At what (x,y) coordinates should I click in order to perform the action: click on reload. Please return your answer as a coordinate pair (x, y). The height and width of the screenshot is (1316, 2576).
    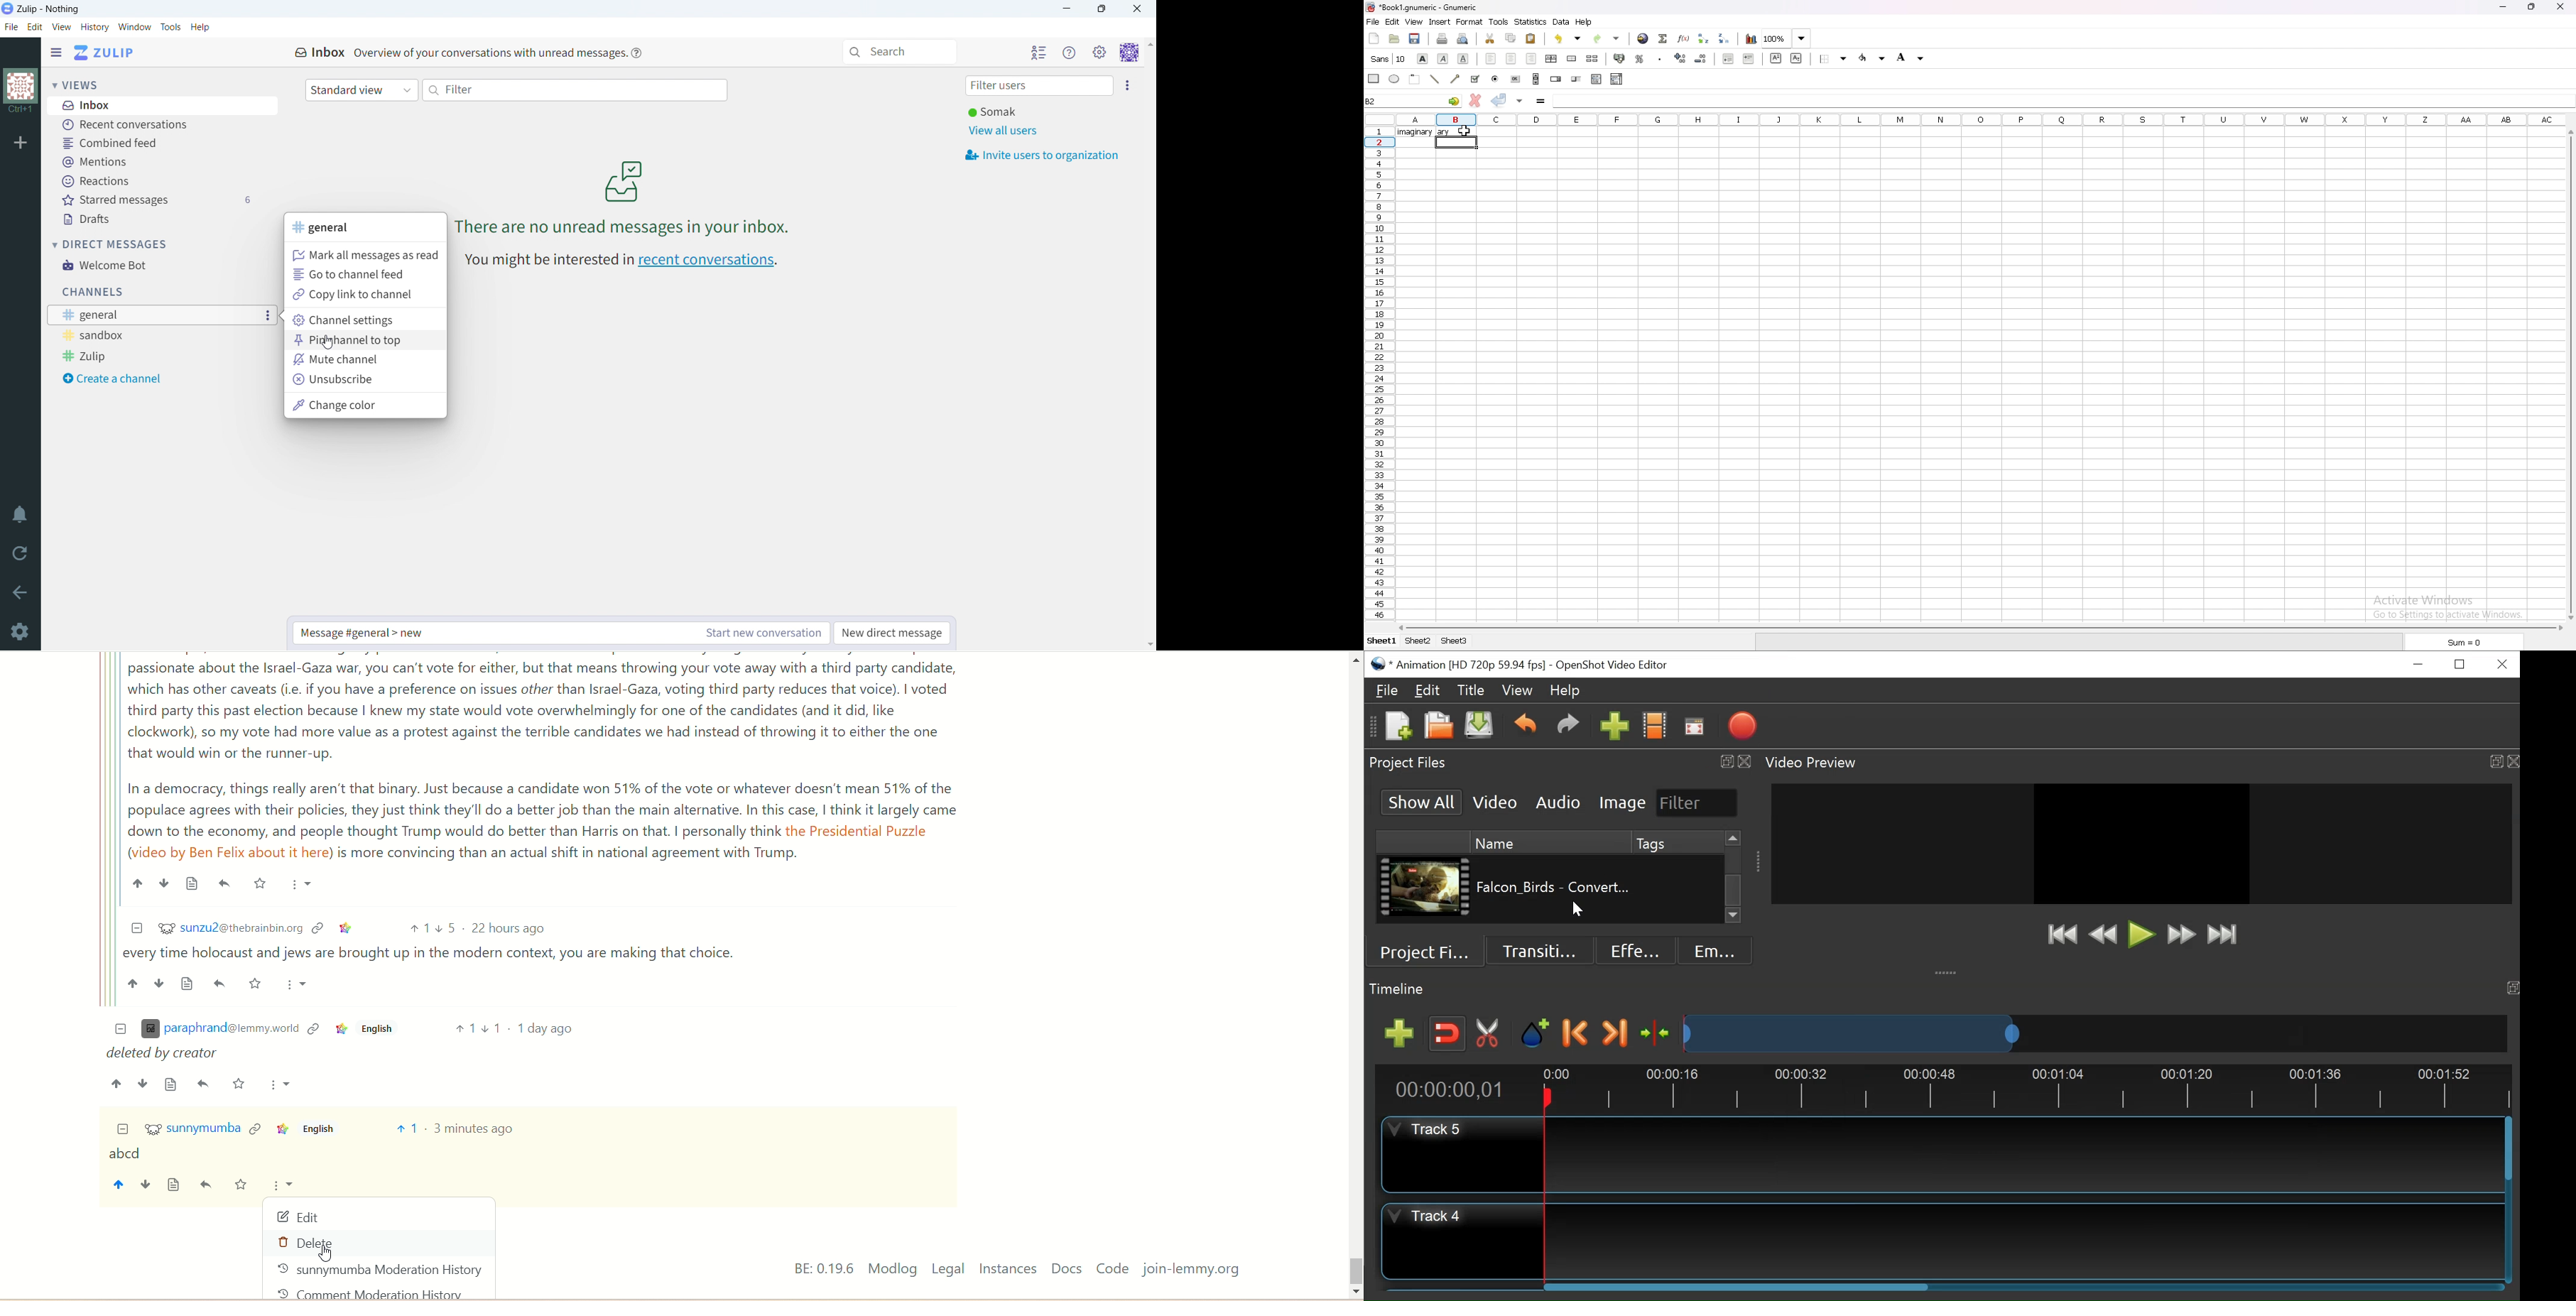
    Looking at the image, I should click on (20, 552).